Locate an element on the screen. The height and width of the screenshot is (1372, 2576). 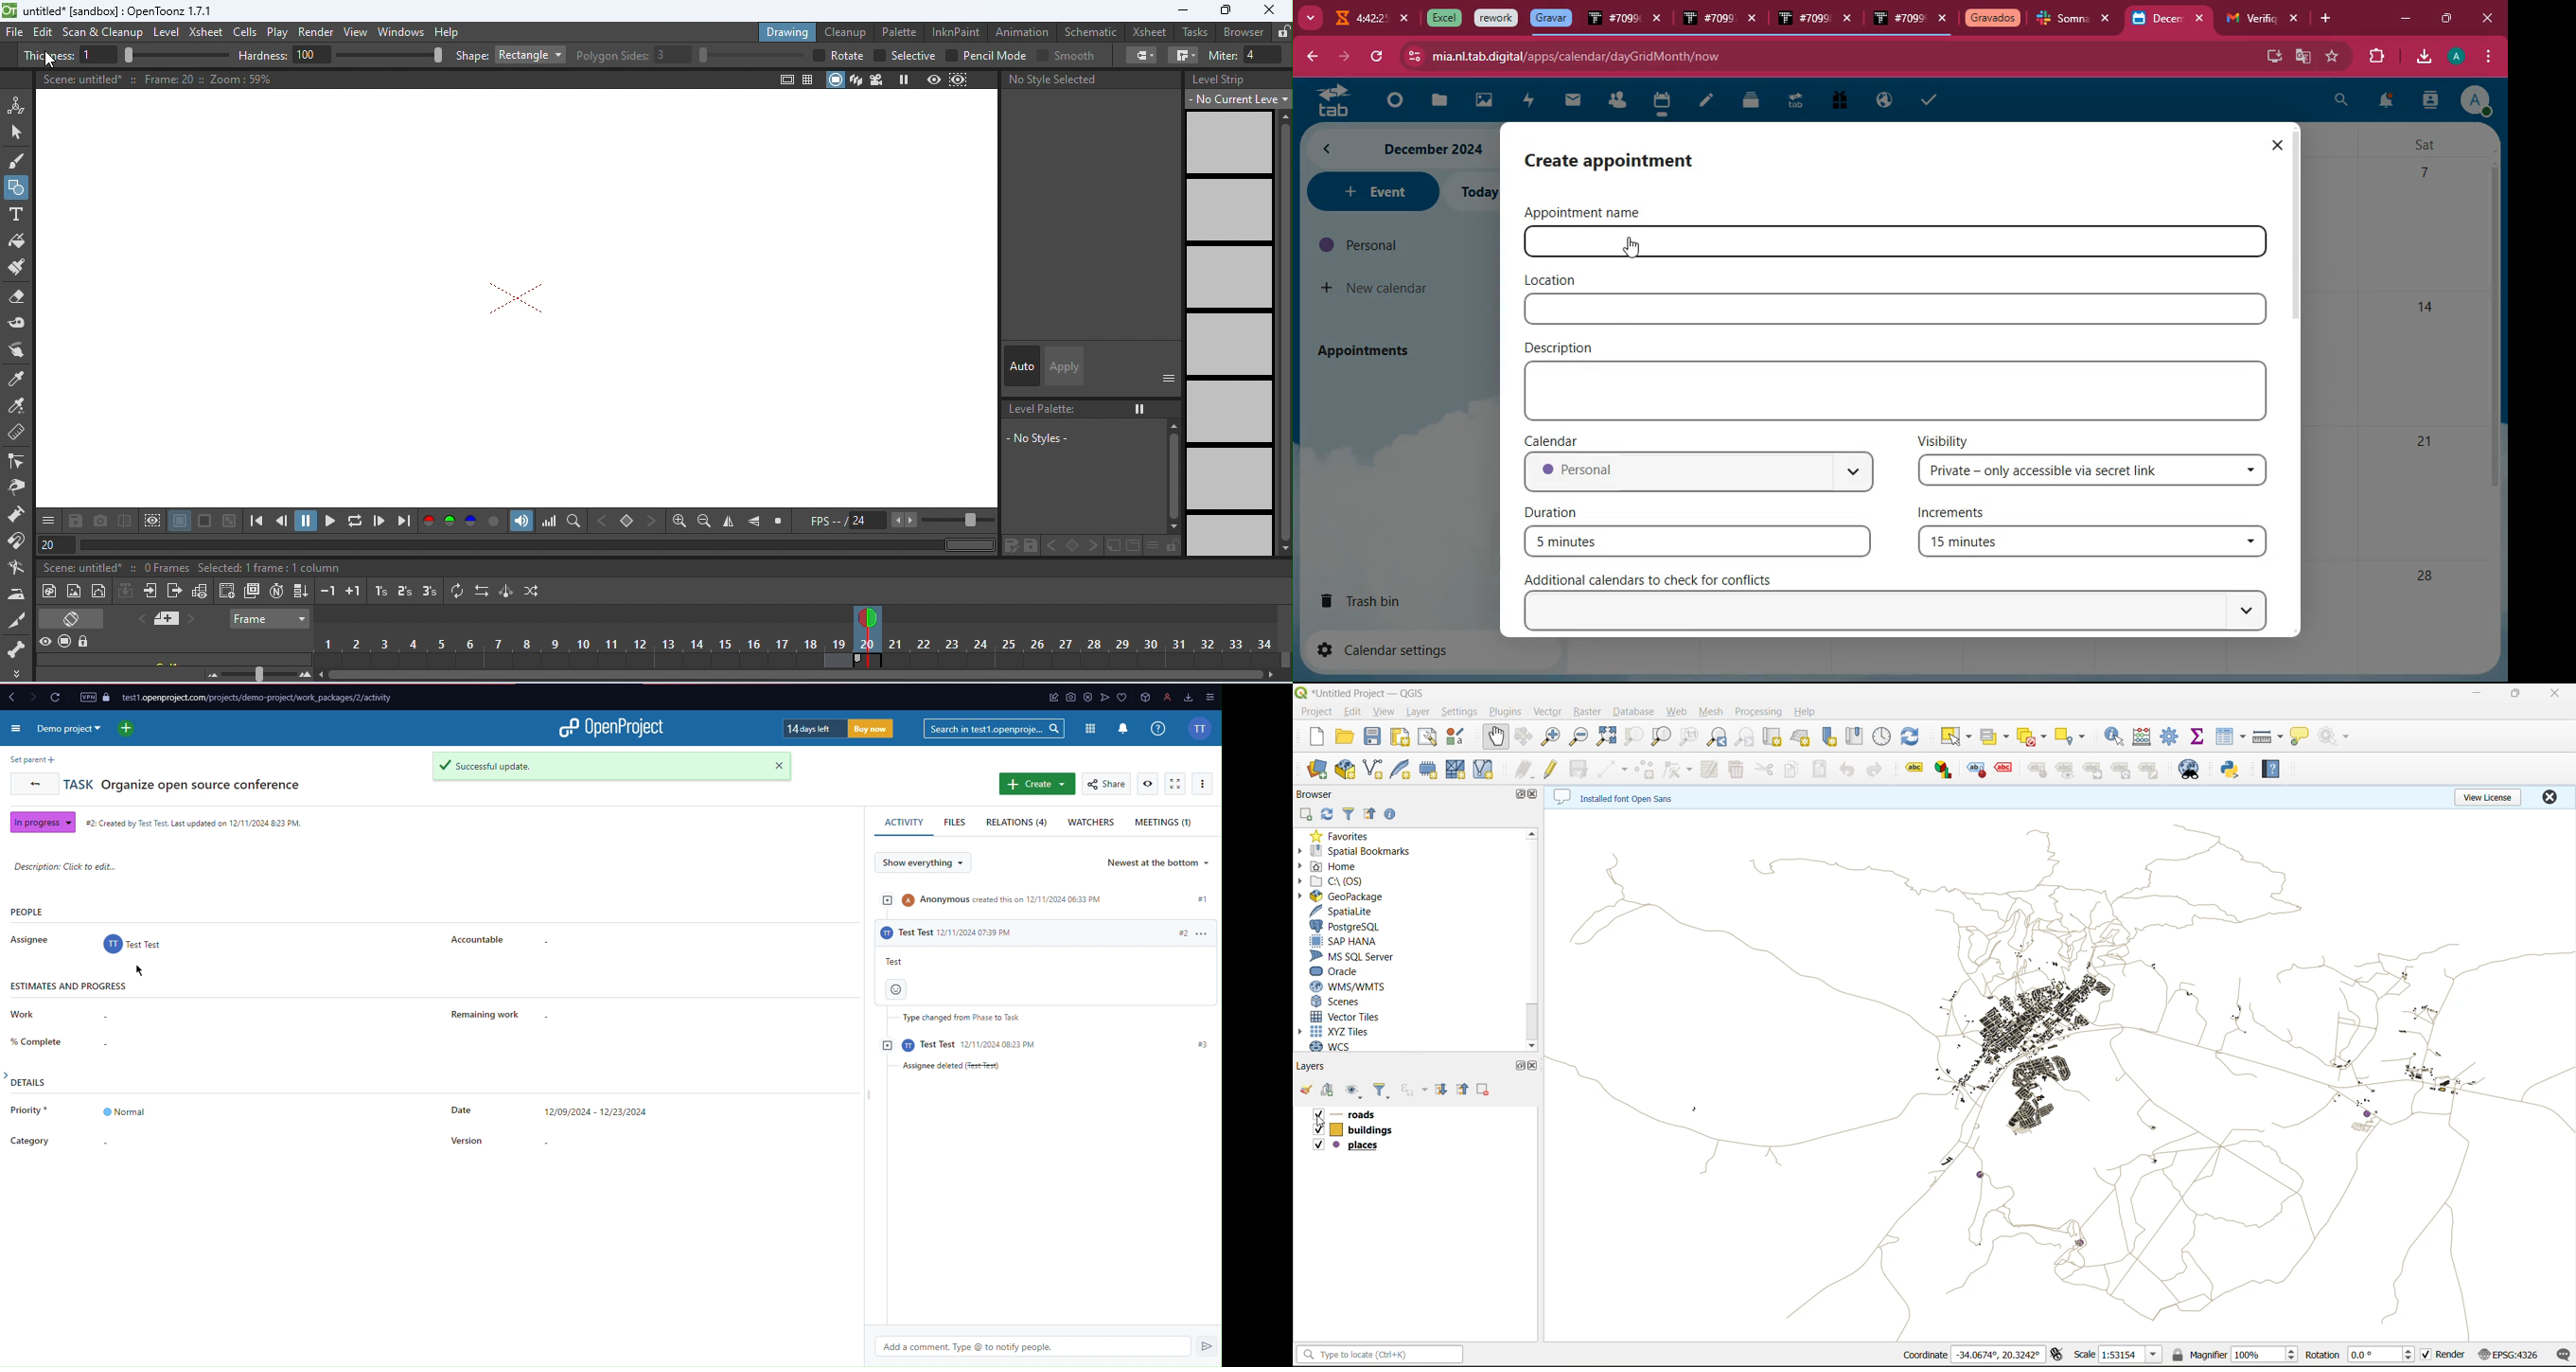
people is located at coordinates (1617, 101).